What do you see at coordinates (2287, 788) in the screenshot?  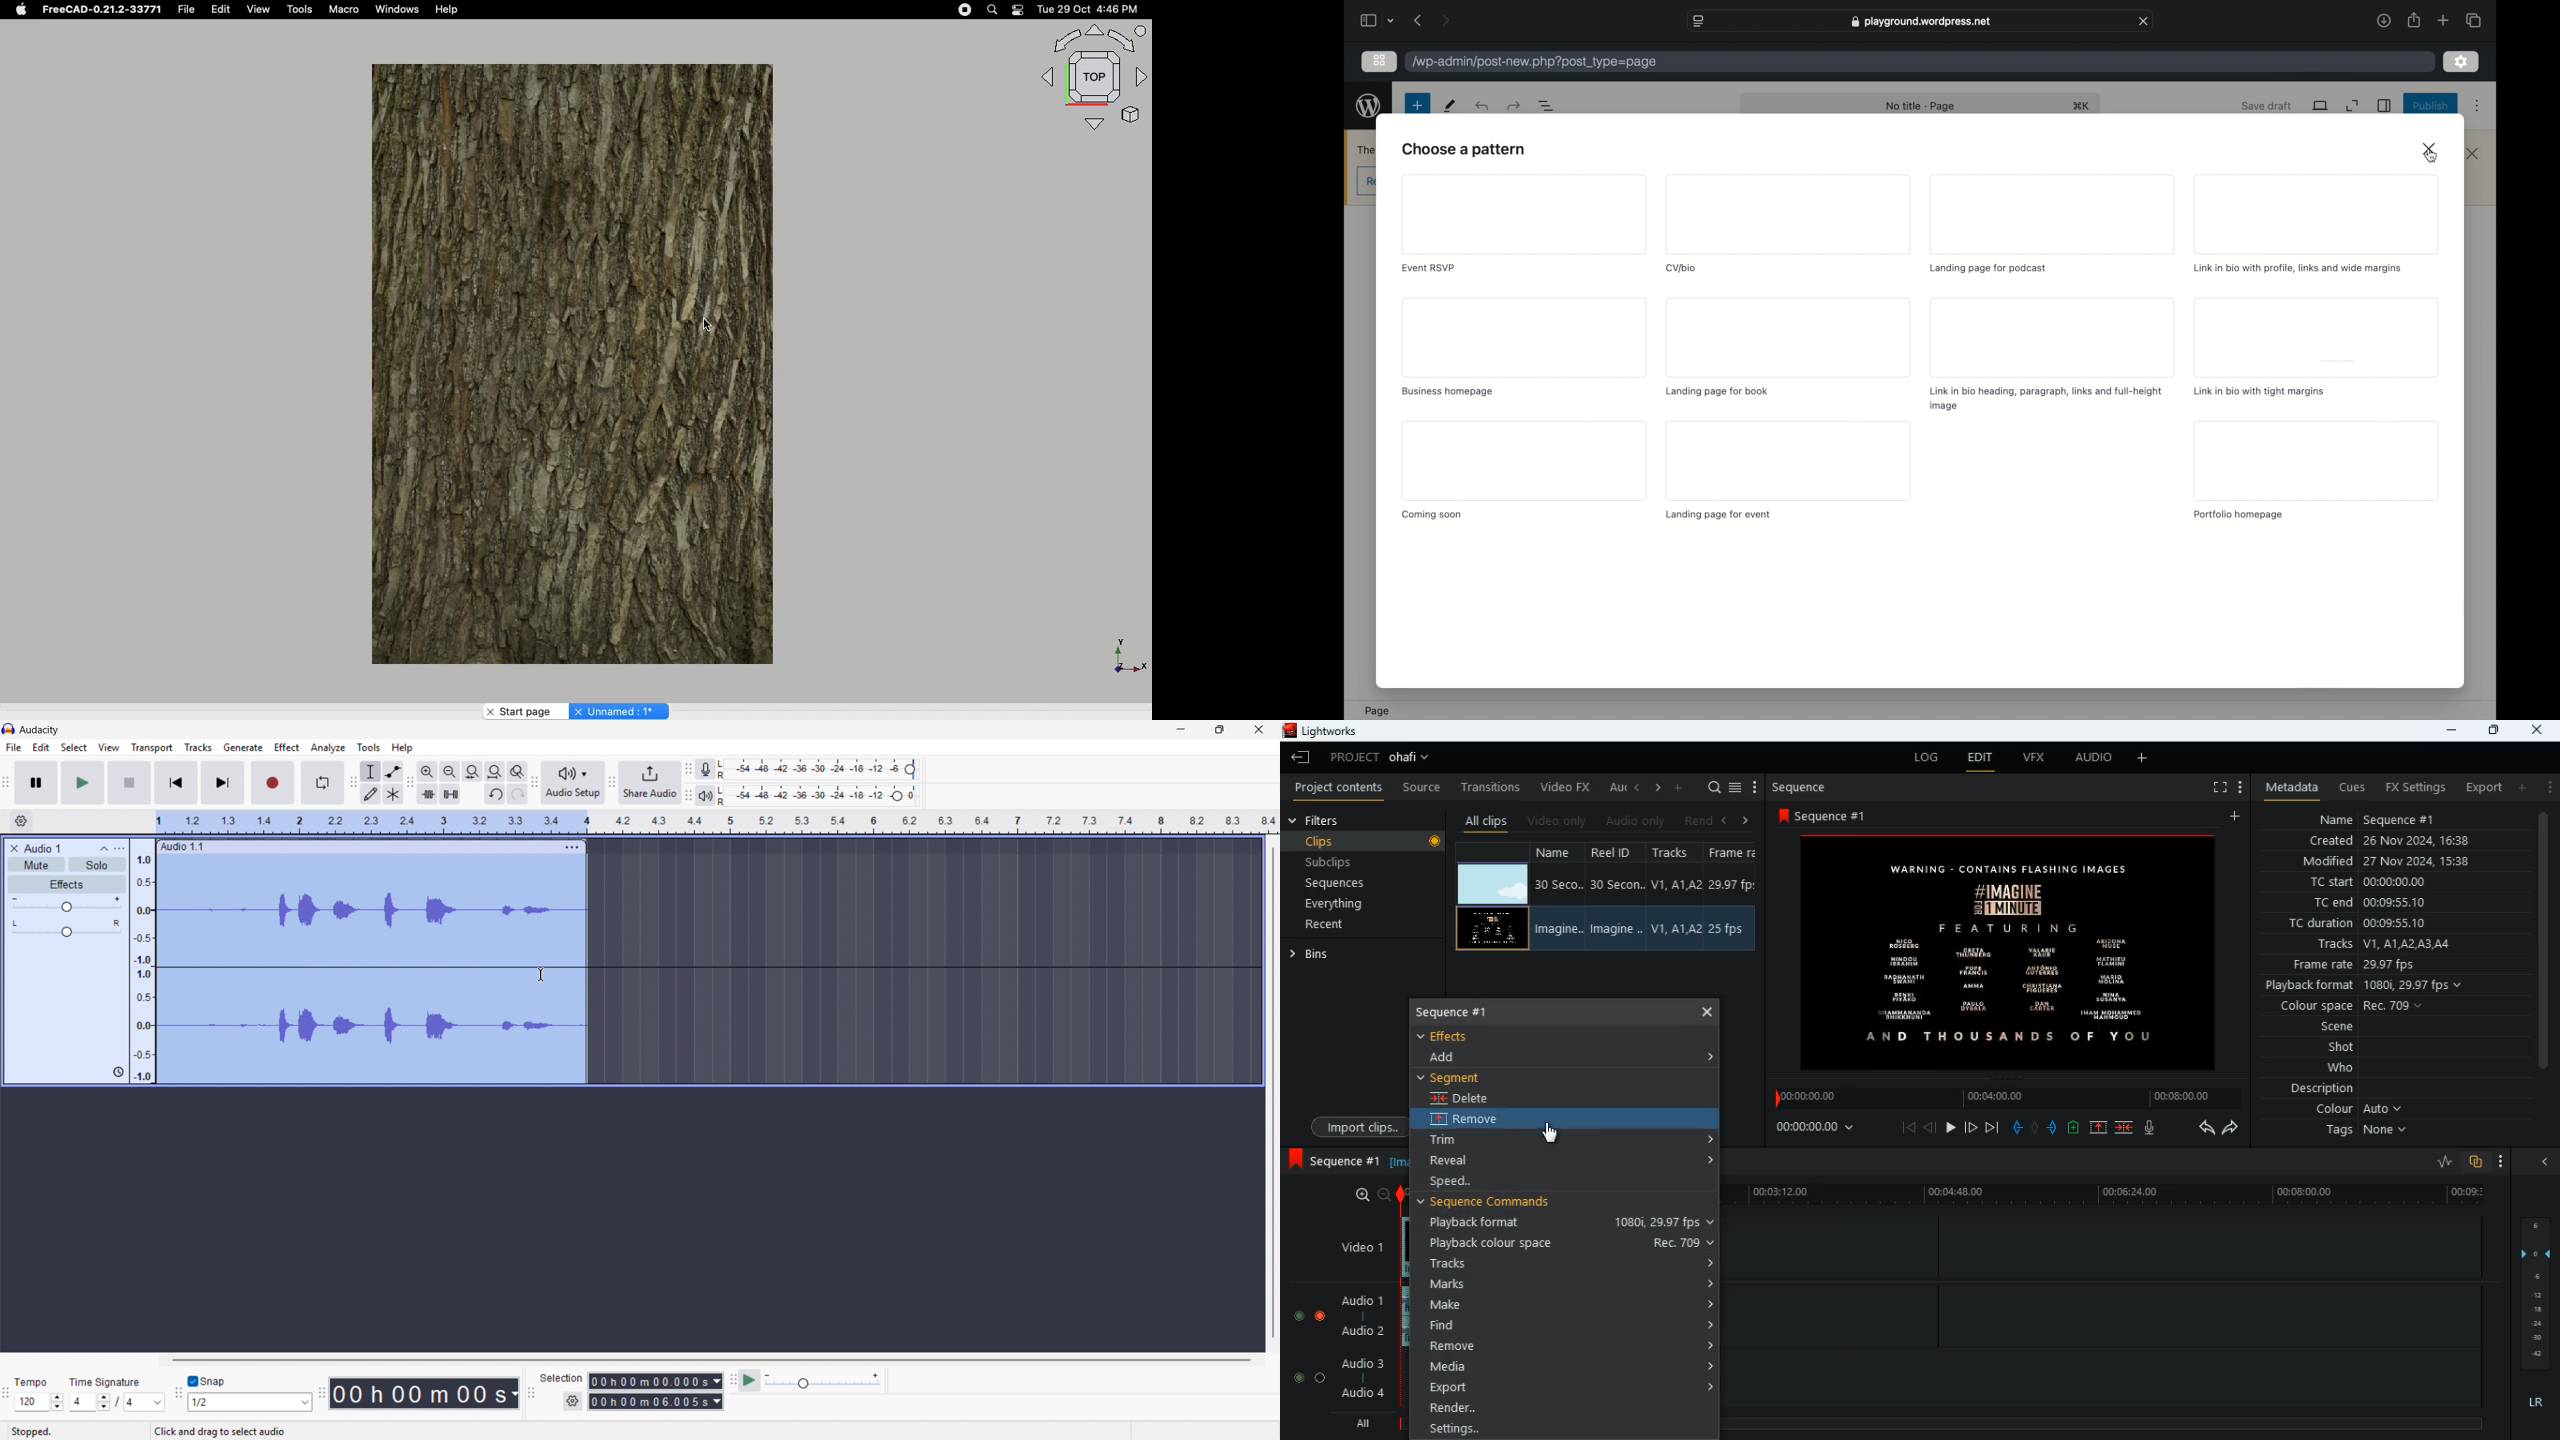 I see `metadata` at bounding box center [2287, 788].